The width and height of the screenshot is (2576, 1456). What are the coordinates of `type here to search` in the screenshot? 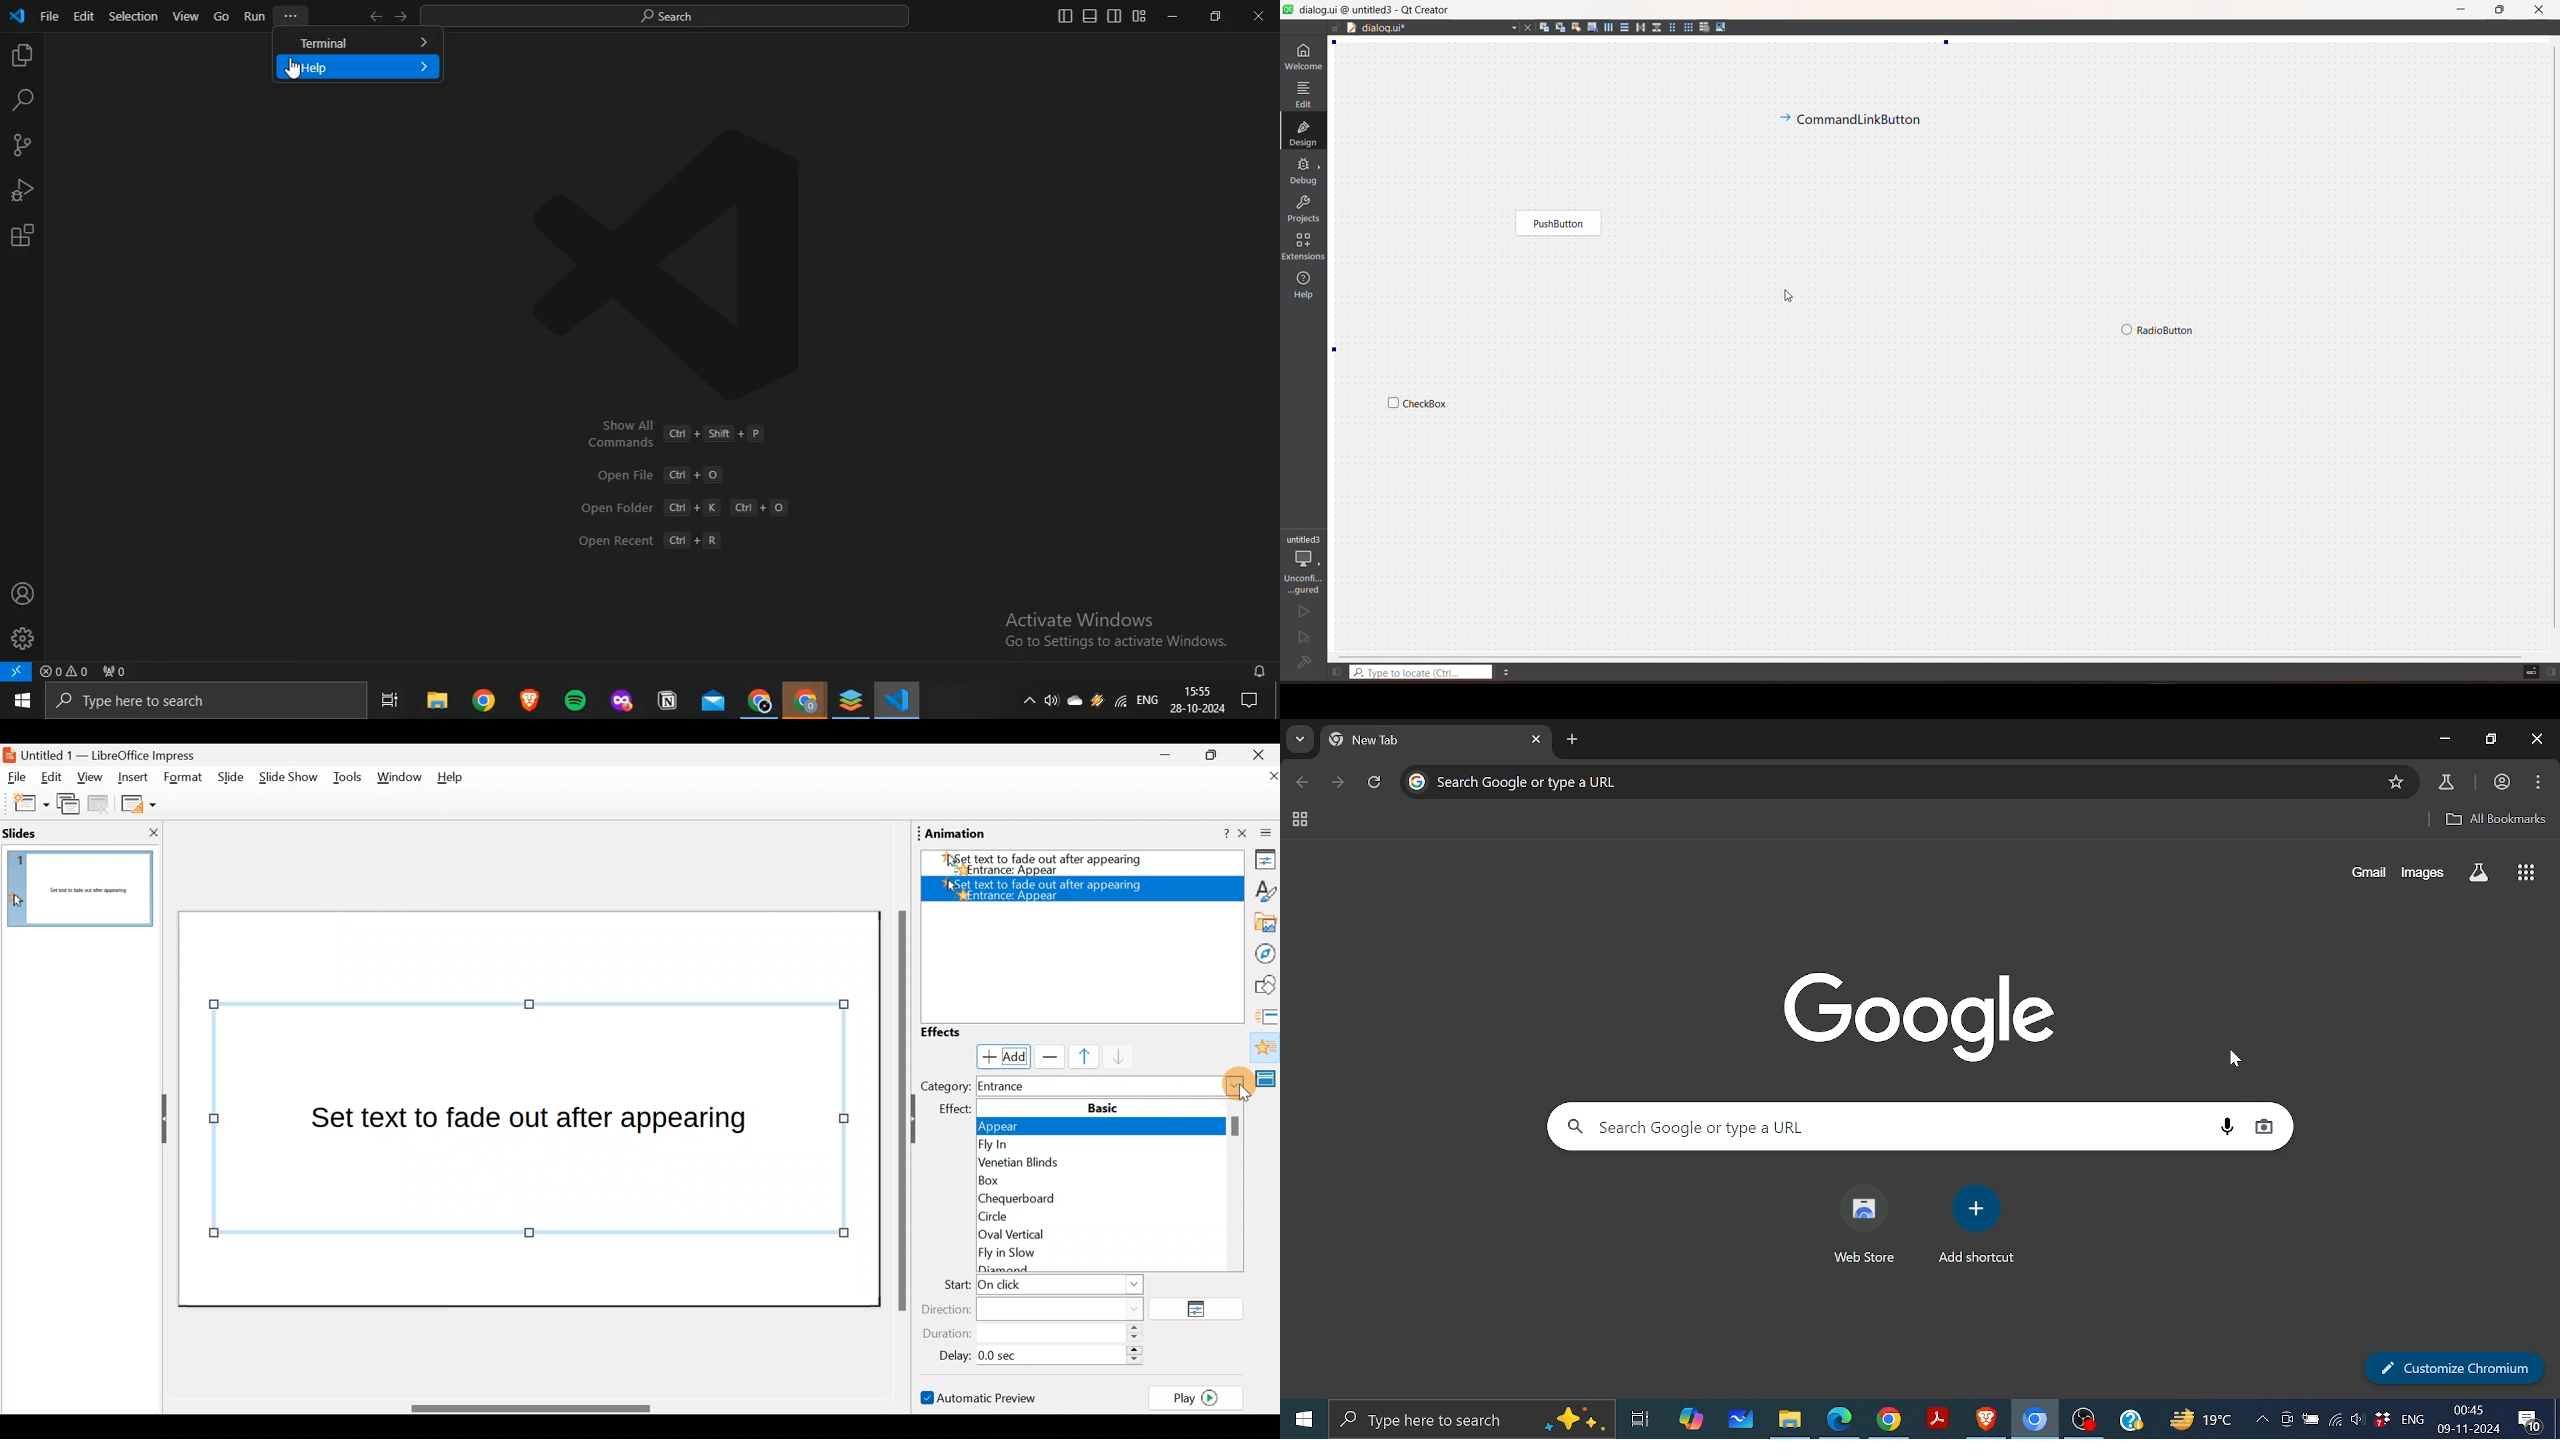 It's located at (1471, 1417).